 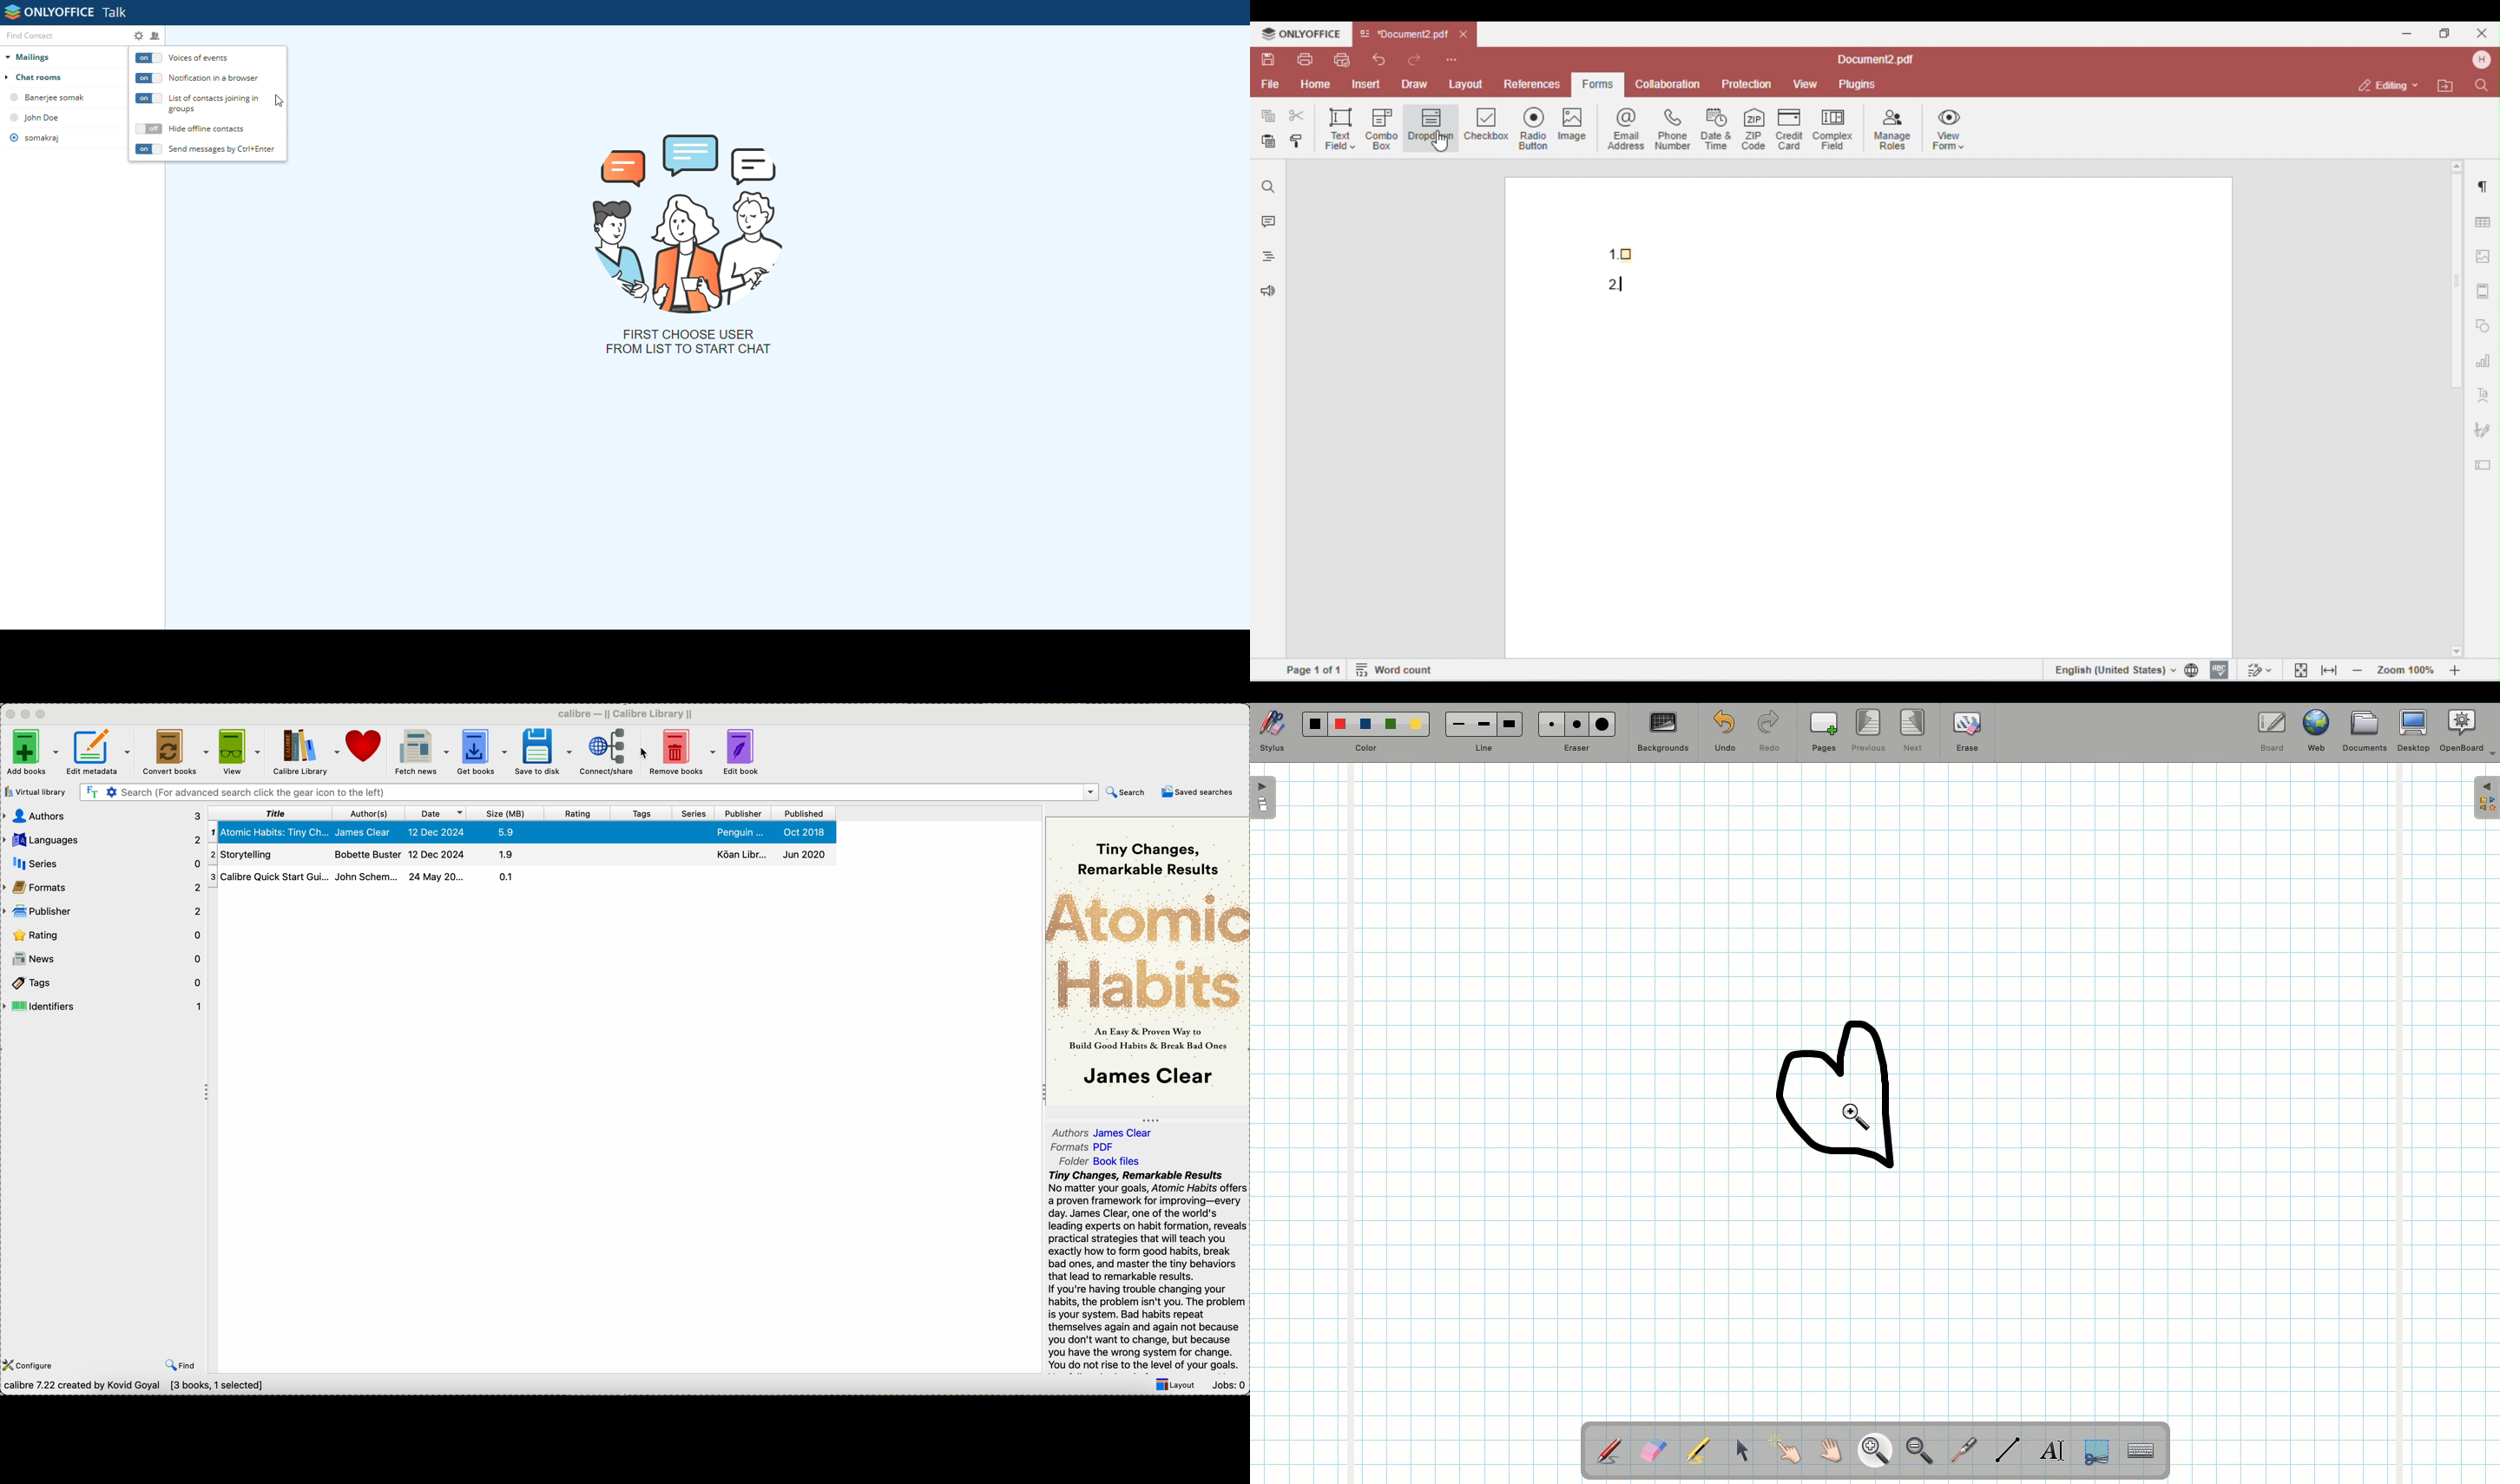 What do you see at coordinates (105, 935) in the screenshot?
I see `rating` at bounding box center [105, 935].